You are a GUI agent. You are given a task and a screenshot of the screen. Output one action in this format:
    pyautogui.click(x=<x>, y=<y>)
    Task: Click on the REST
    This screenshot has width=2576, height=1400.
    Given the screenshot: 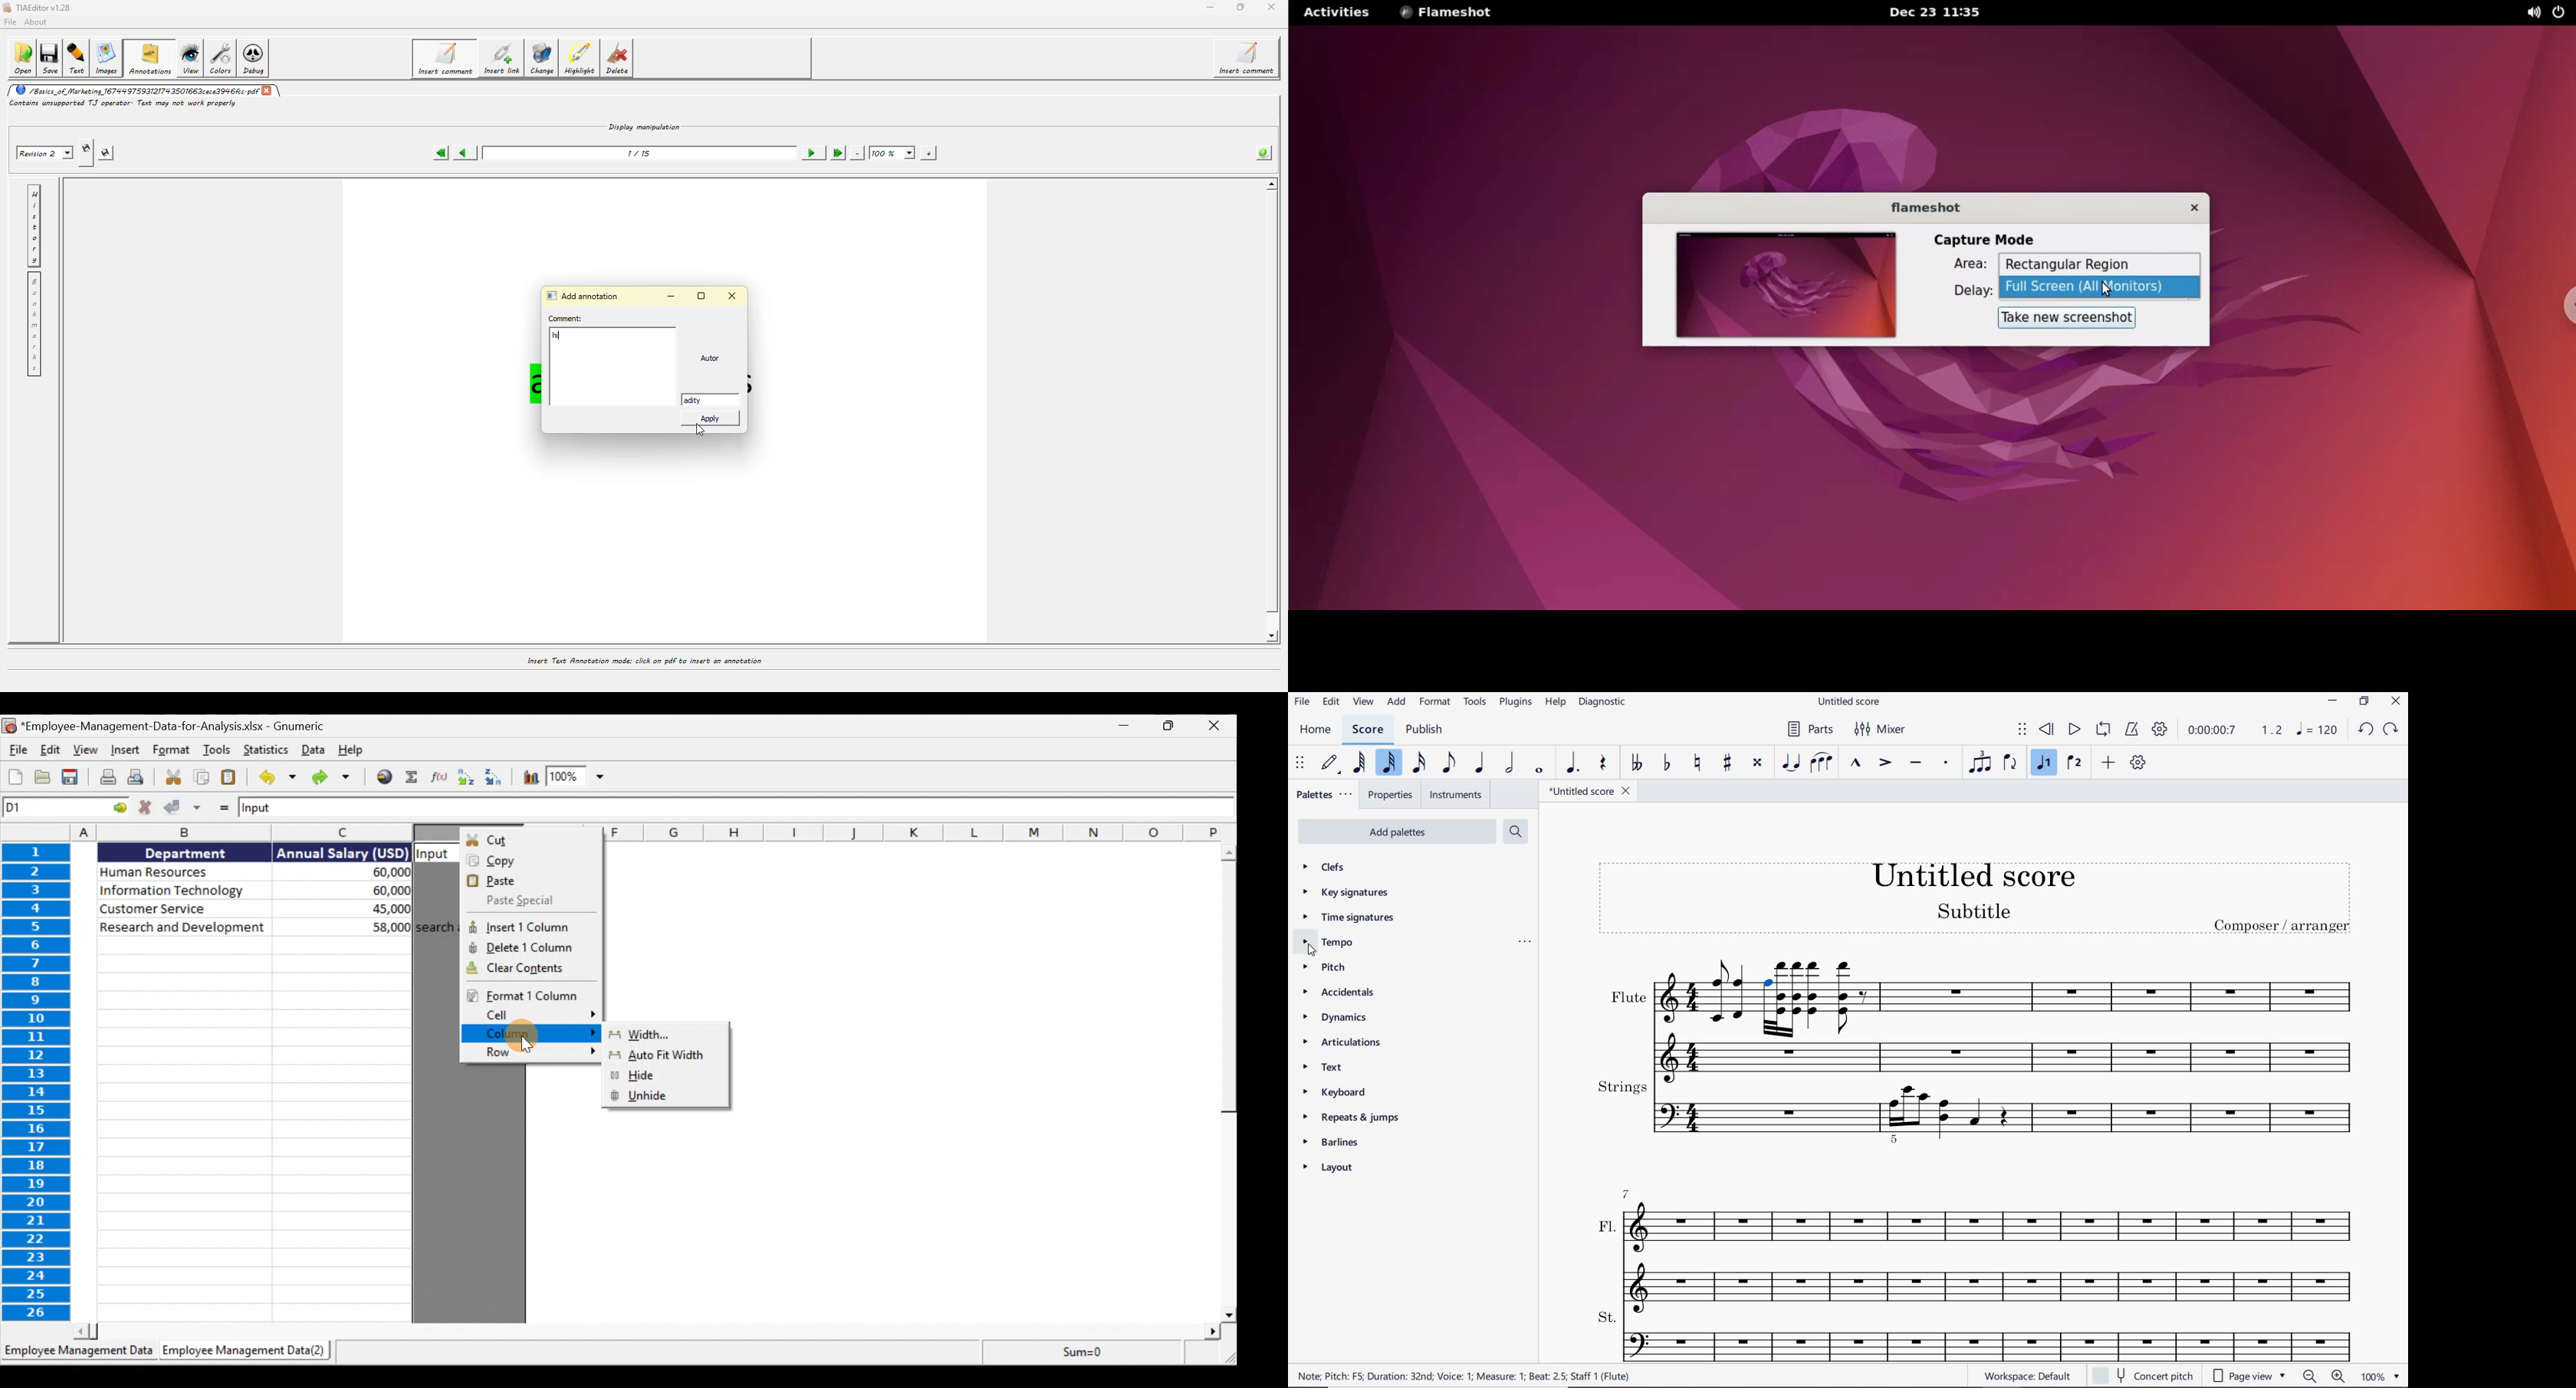 What is the action you would take?
    pyautogui.click(x=1603, y=762)
    